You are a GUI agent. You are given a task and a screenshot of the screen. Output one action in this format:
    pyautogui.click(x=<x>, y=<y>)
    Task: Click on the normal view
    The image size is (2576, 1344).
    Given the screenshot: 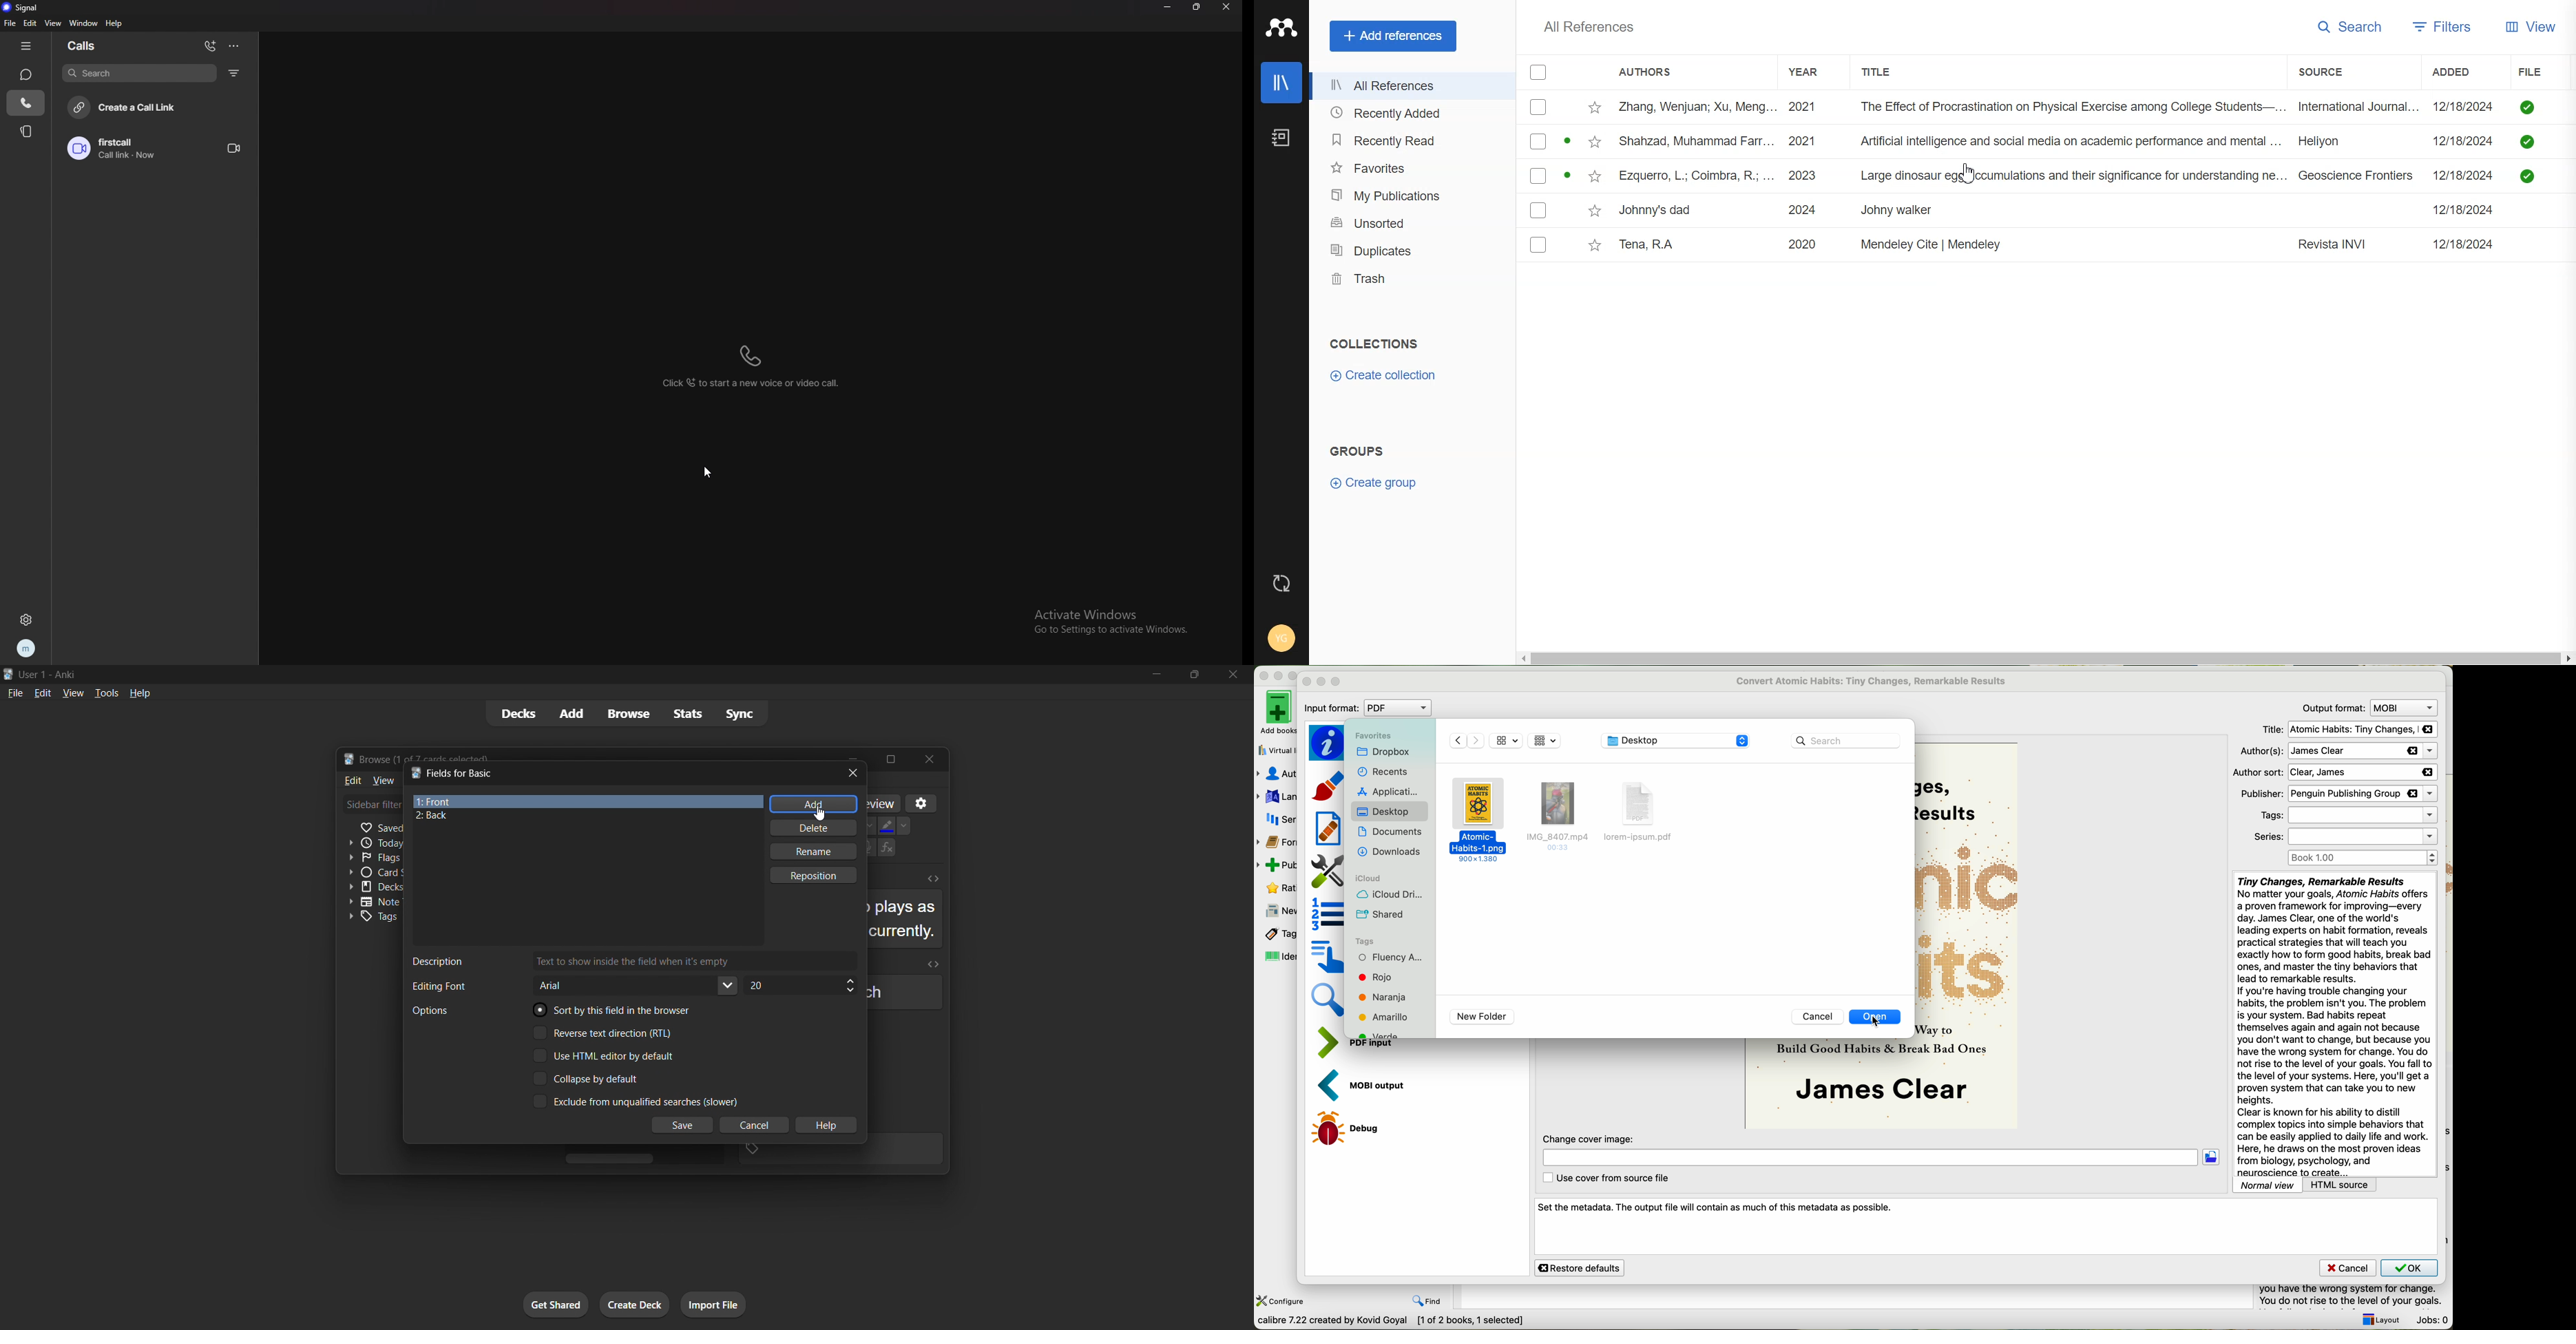 What is the action you would take?
    pyautogui.click(x=2268, y=1185)
    